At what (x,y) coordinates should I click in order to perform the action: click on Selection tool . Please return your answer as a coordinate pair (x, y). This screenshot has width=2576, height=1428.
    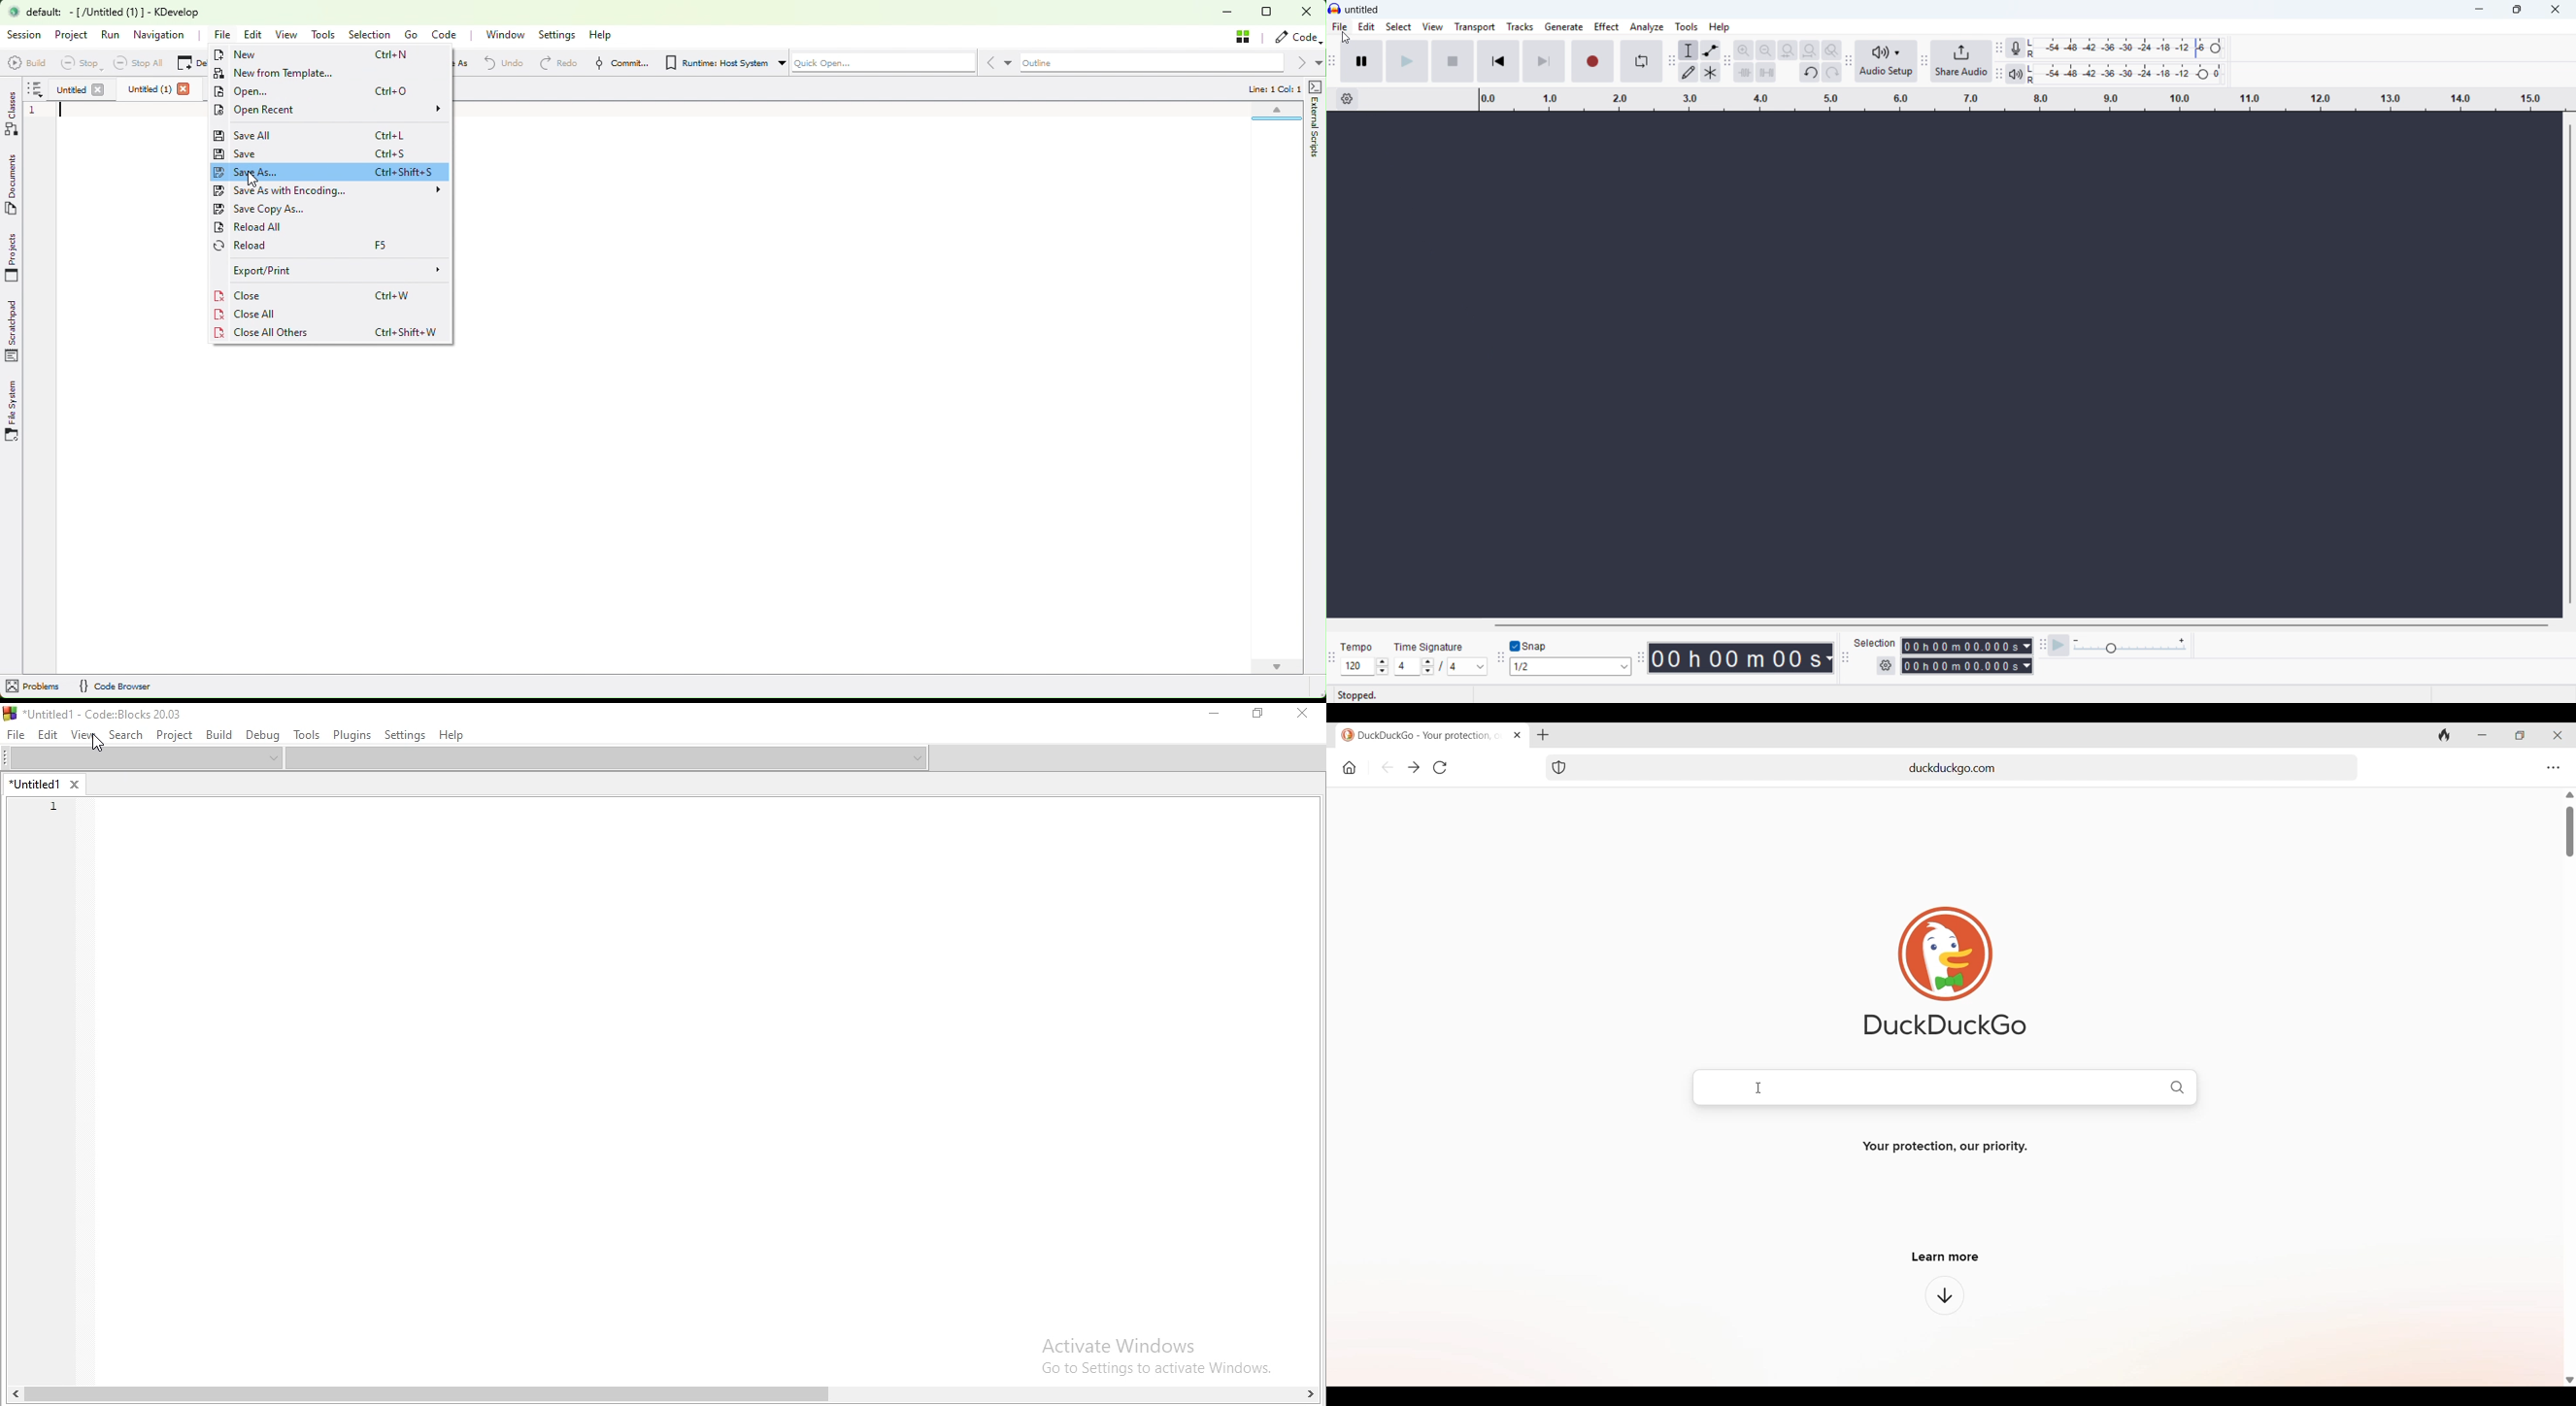
    Looking at the image, I should click on (1689, 50).